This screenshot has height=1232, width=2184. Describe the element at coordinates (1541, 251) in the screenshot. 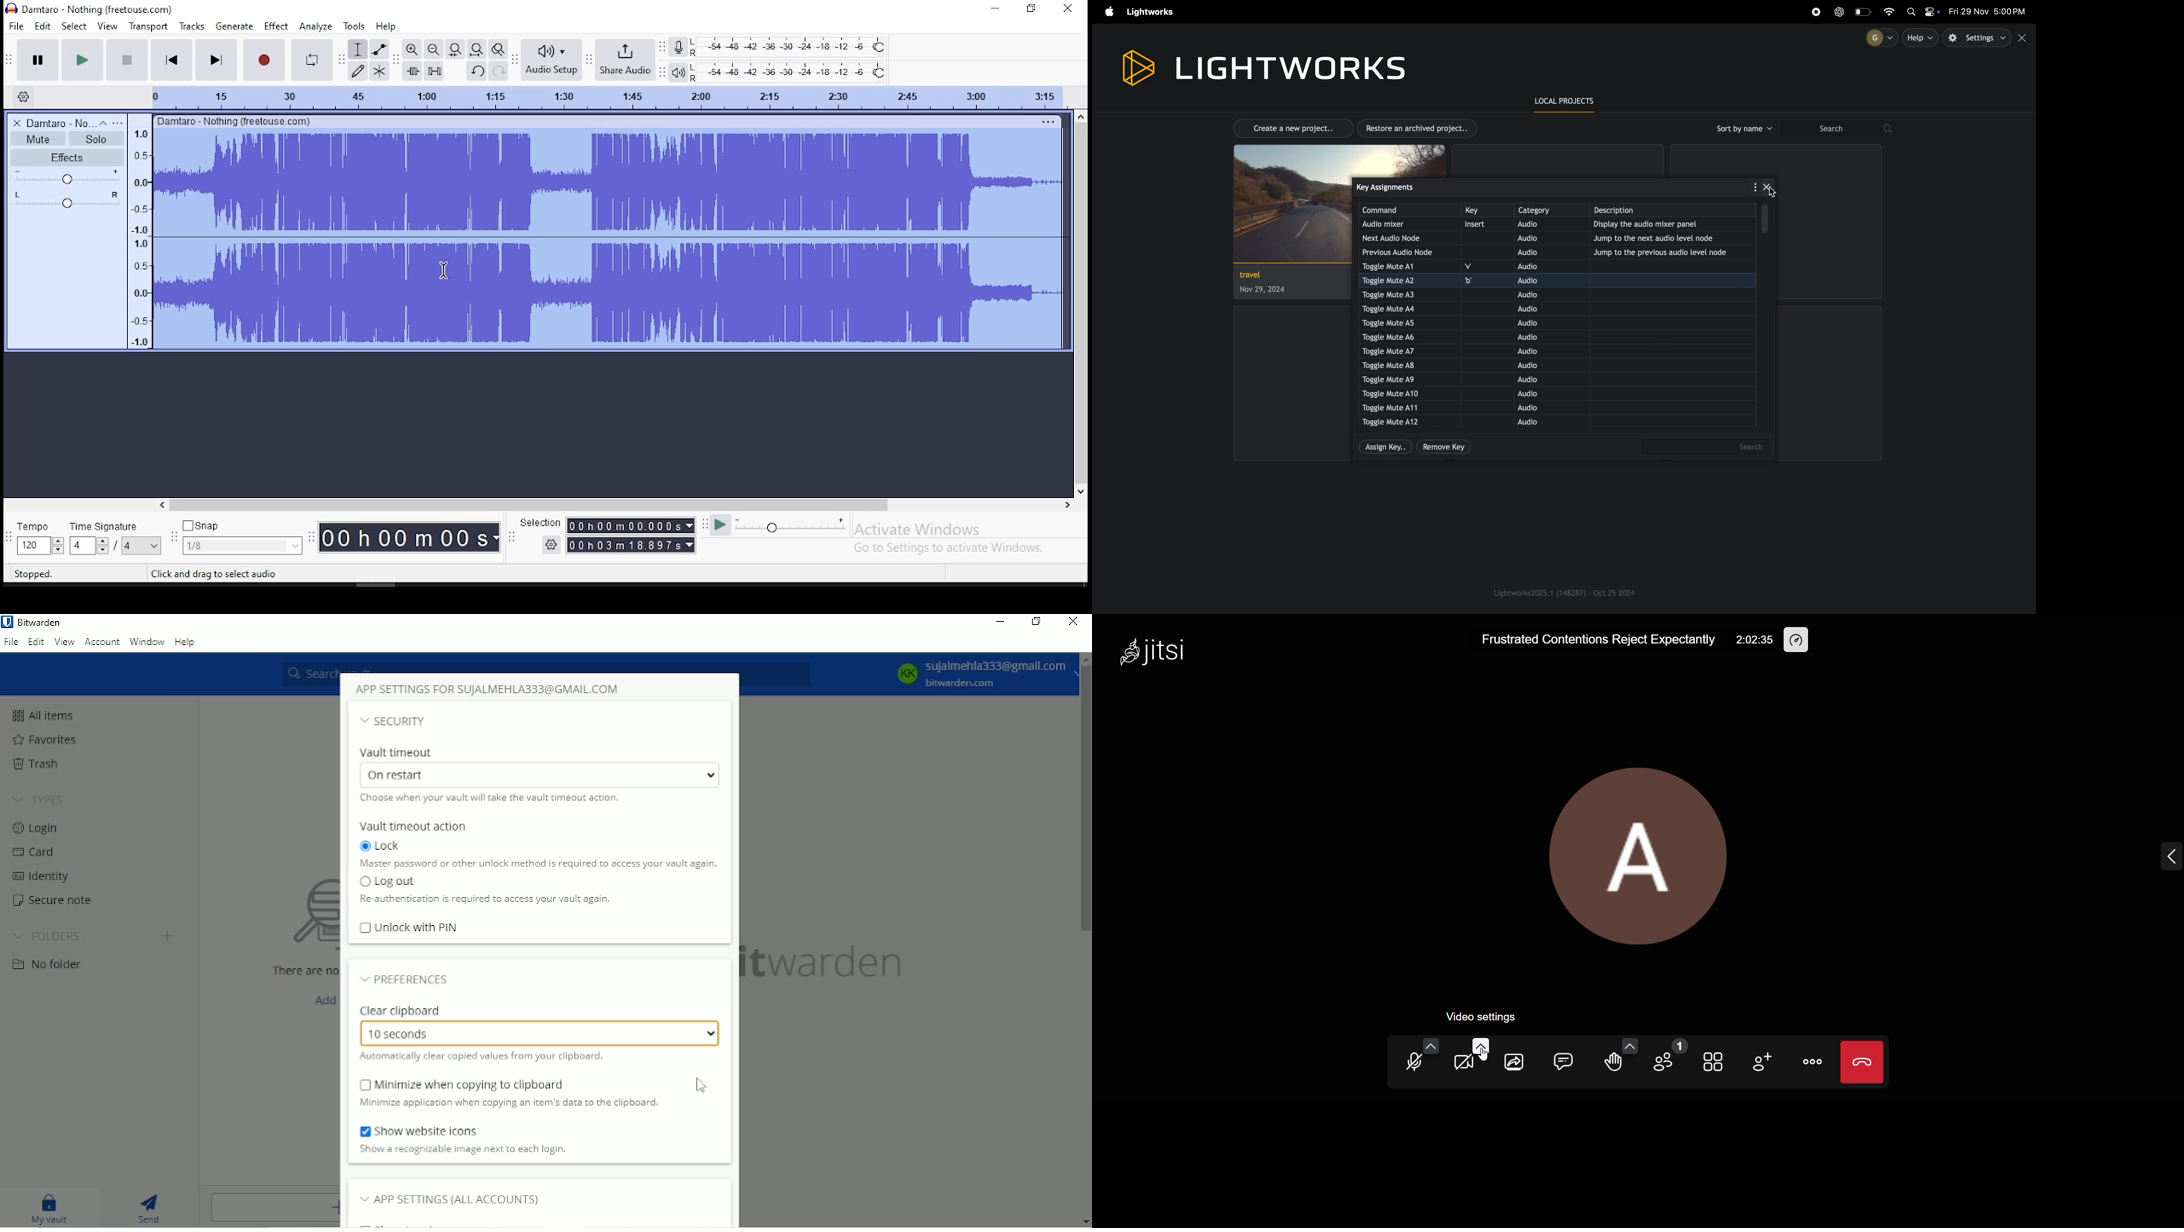

I see `audio` at that location.